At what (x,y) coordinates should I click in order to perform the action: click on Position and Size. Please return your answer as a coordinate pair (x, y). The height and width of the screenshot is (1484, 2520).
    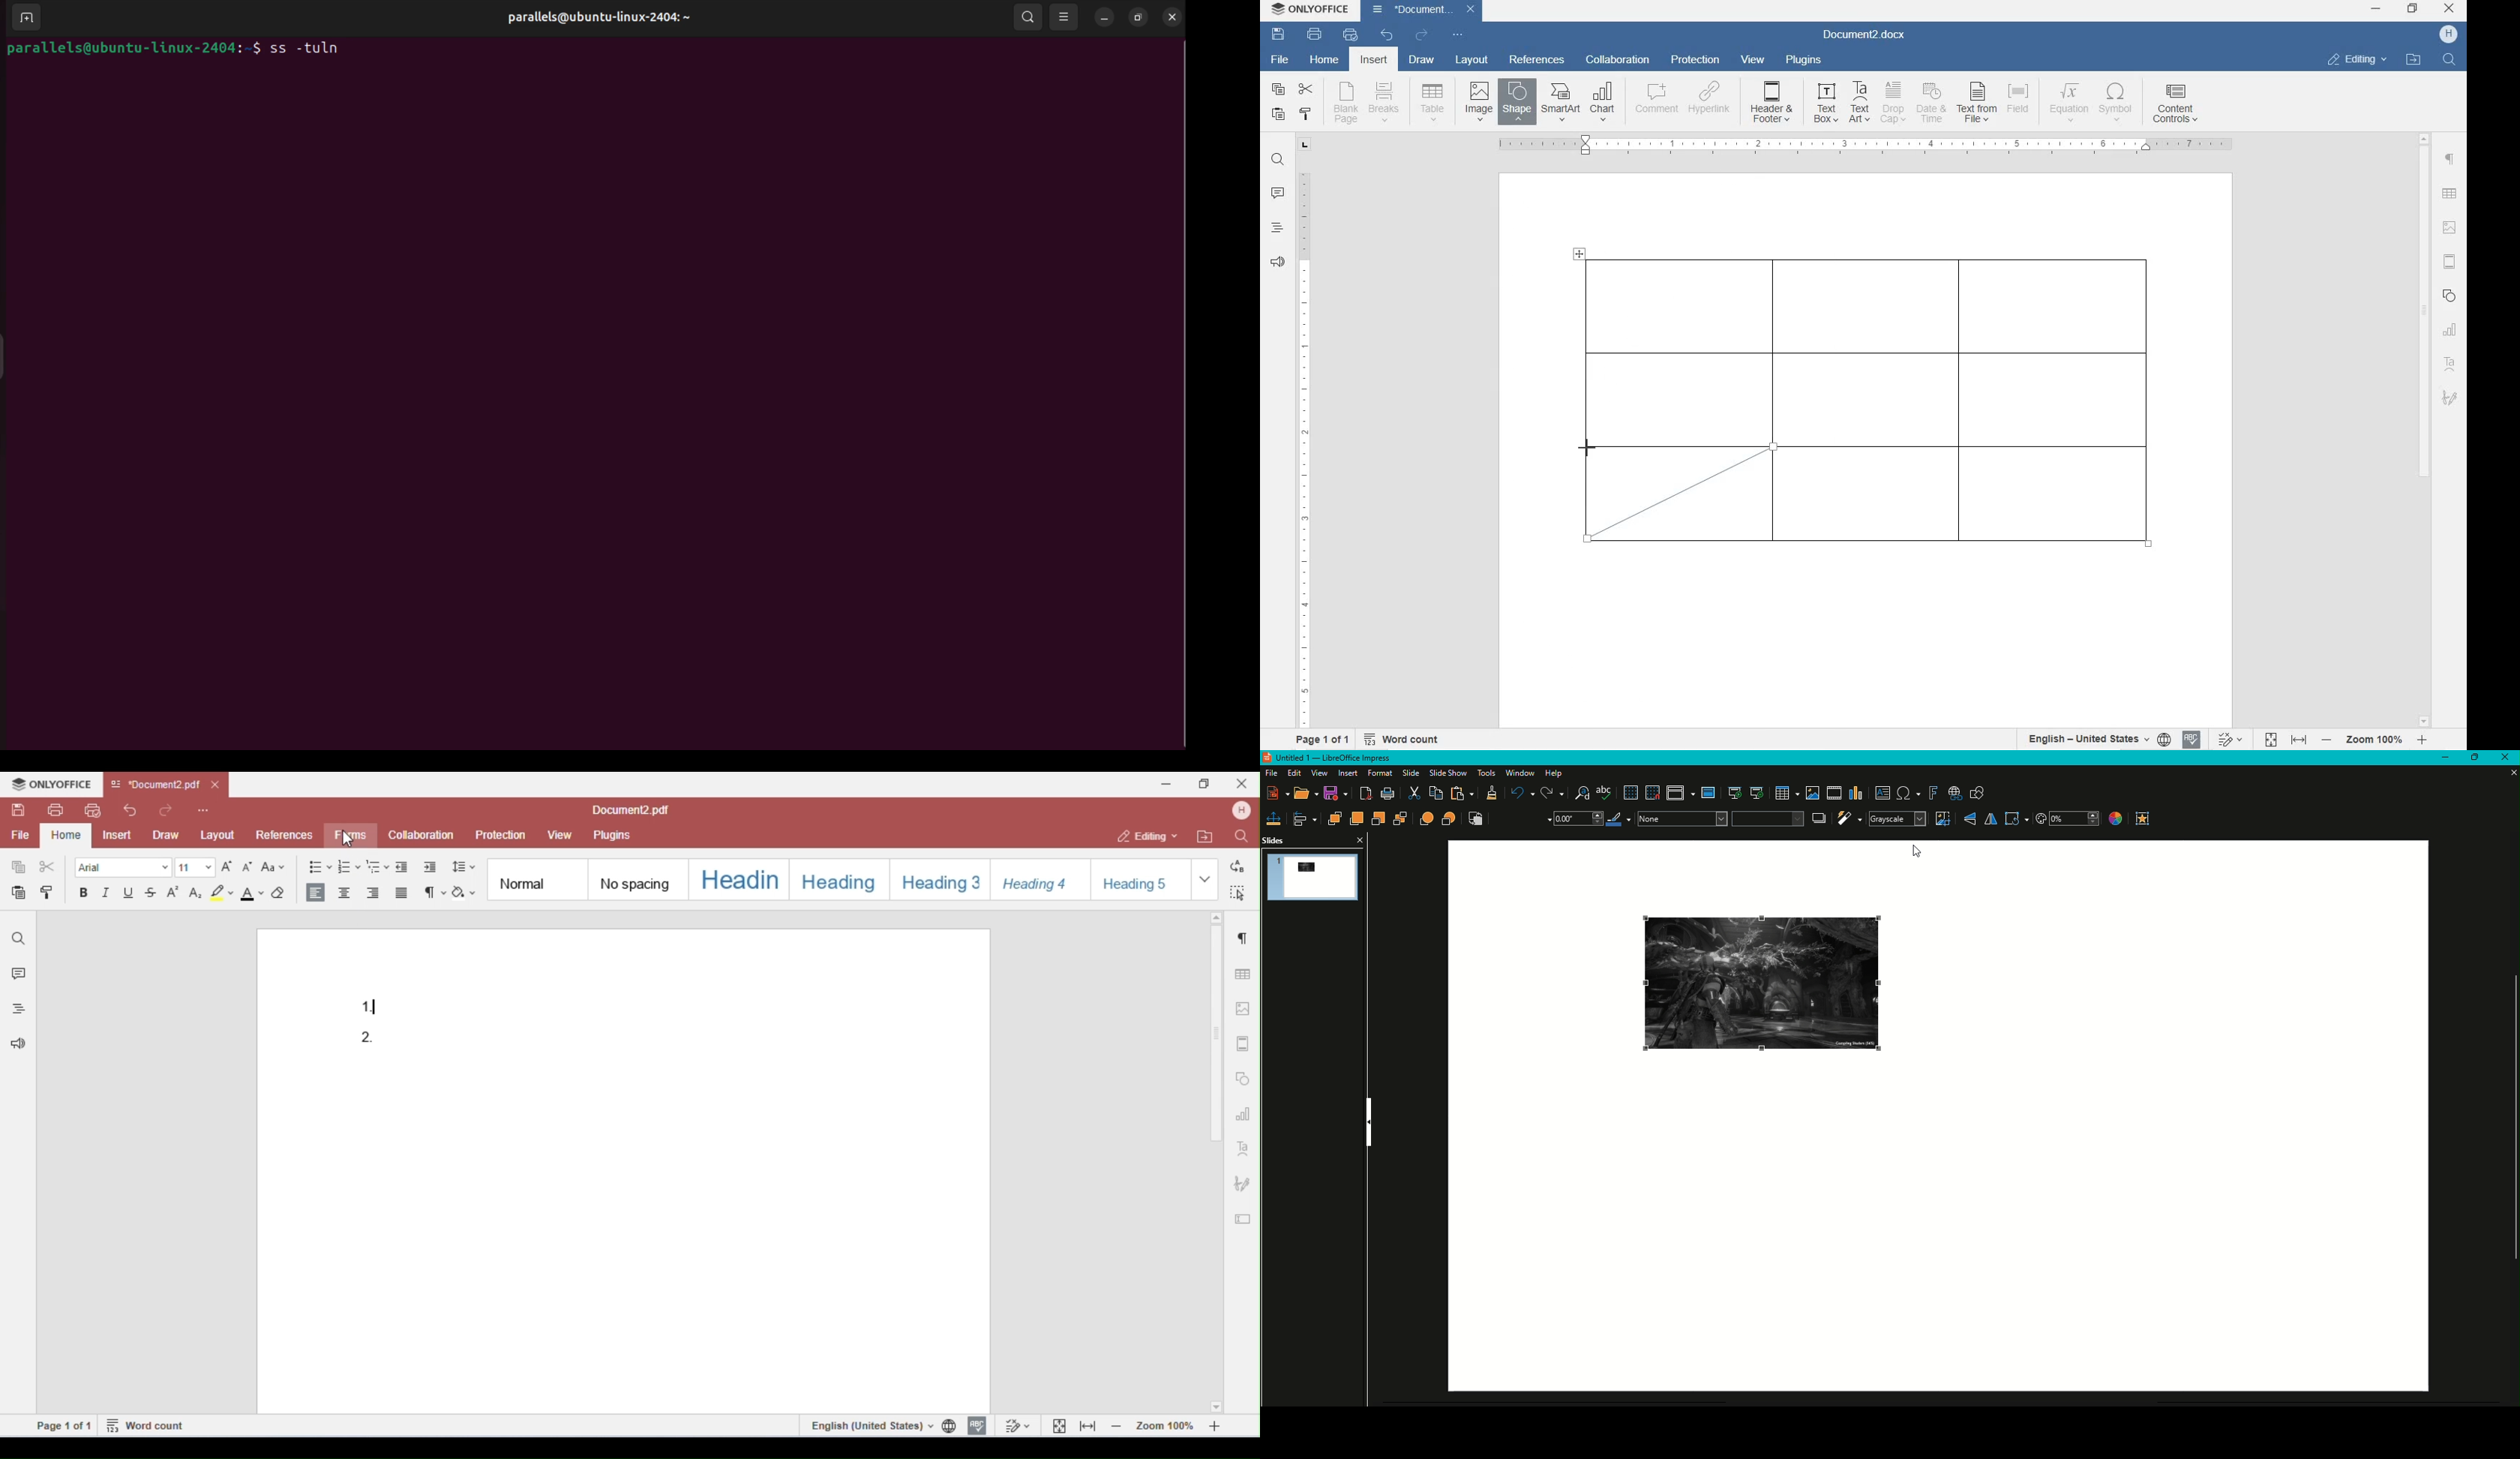
    Looking at the image, I should click on (1274, 818).